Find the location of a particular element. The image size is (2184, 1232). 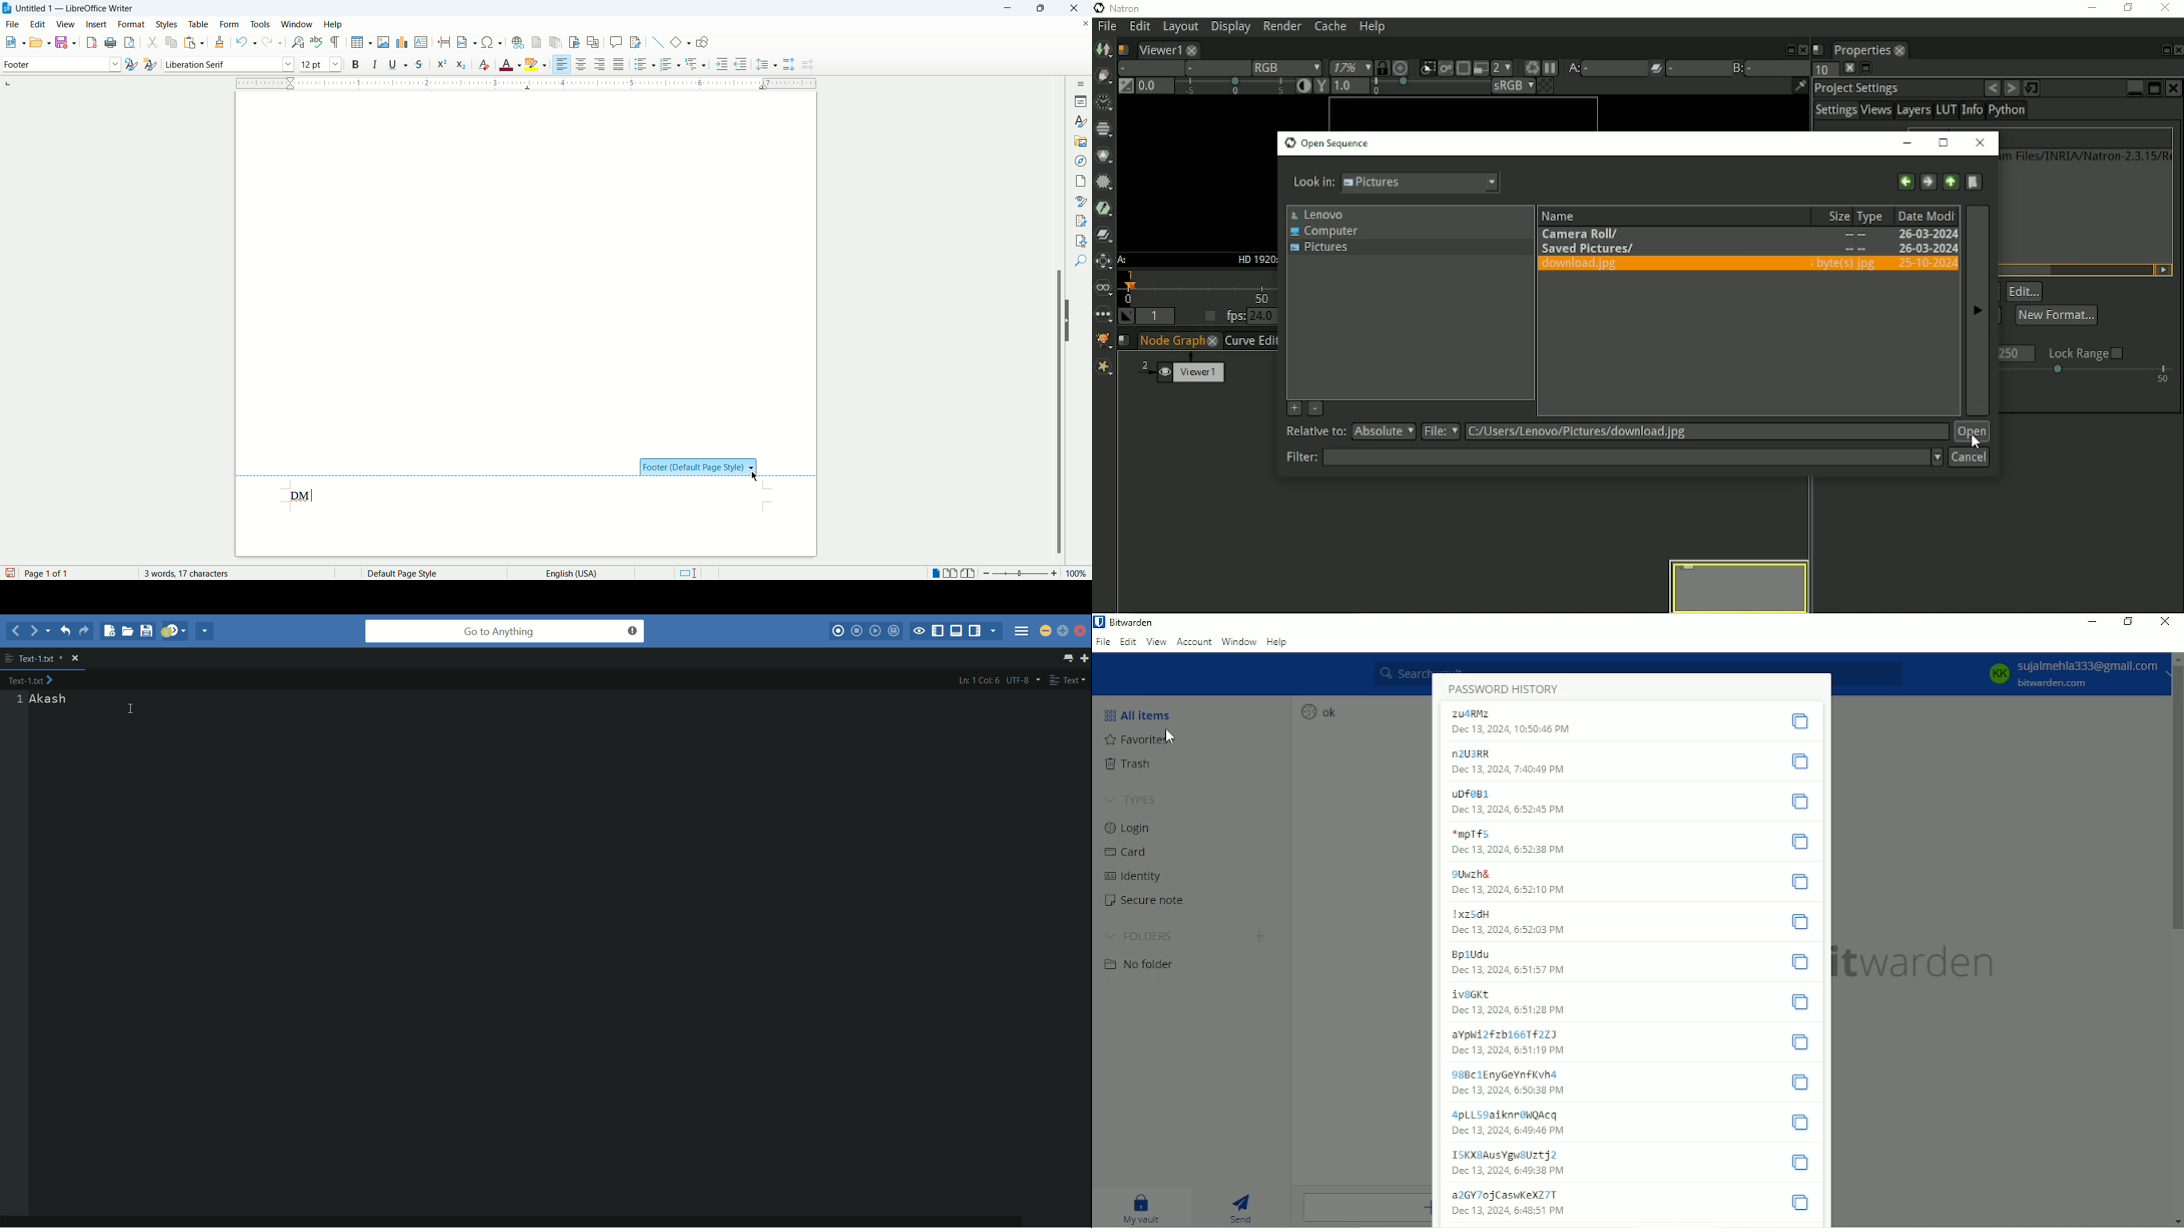

styles is located at coordinates (1082, 121).